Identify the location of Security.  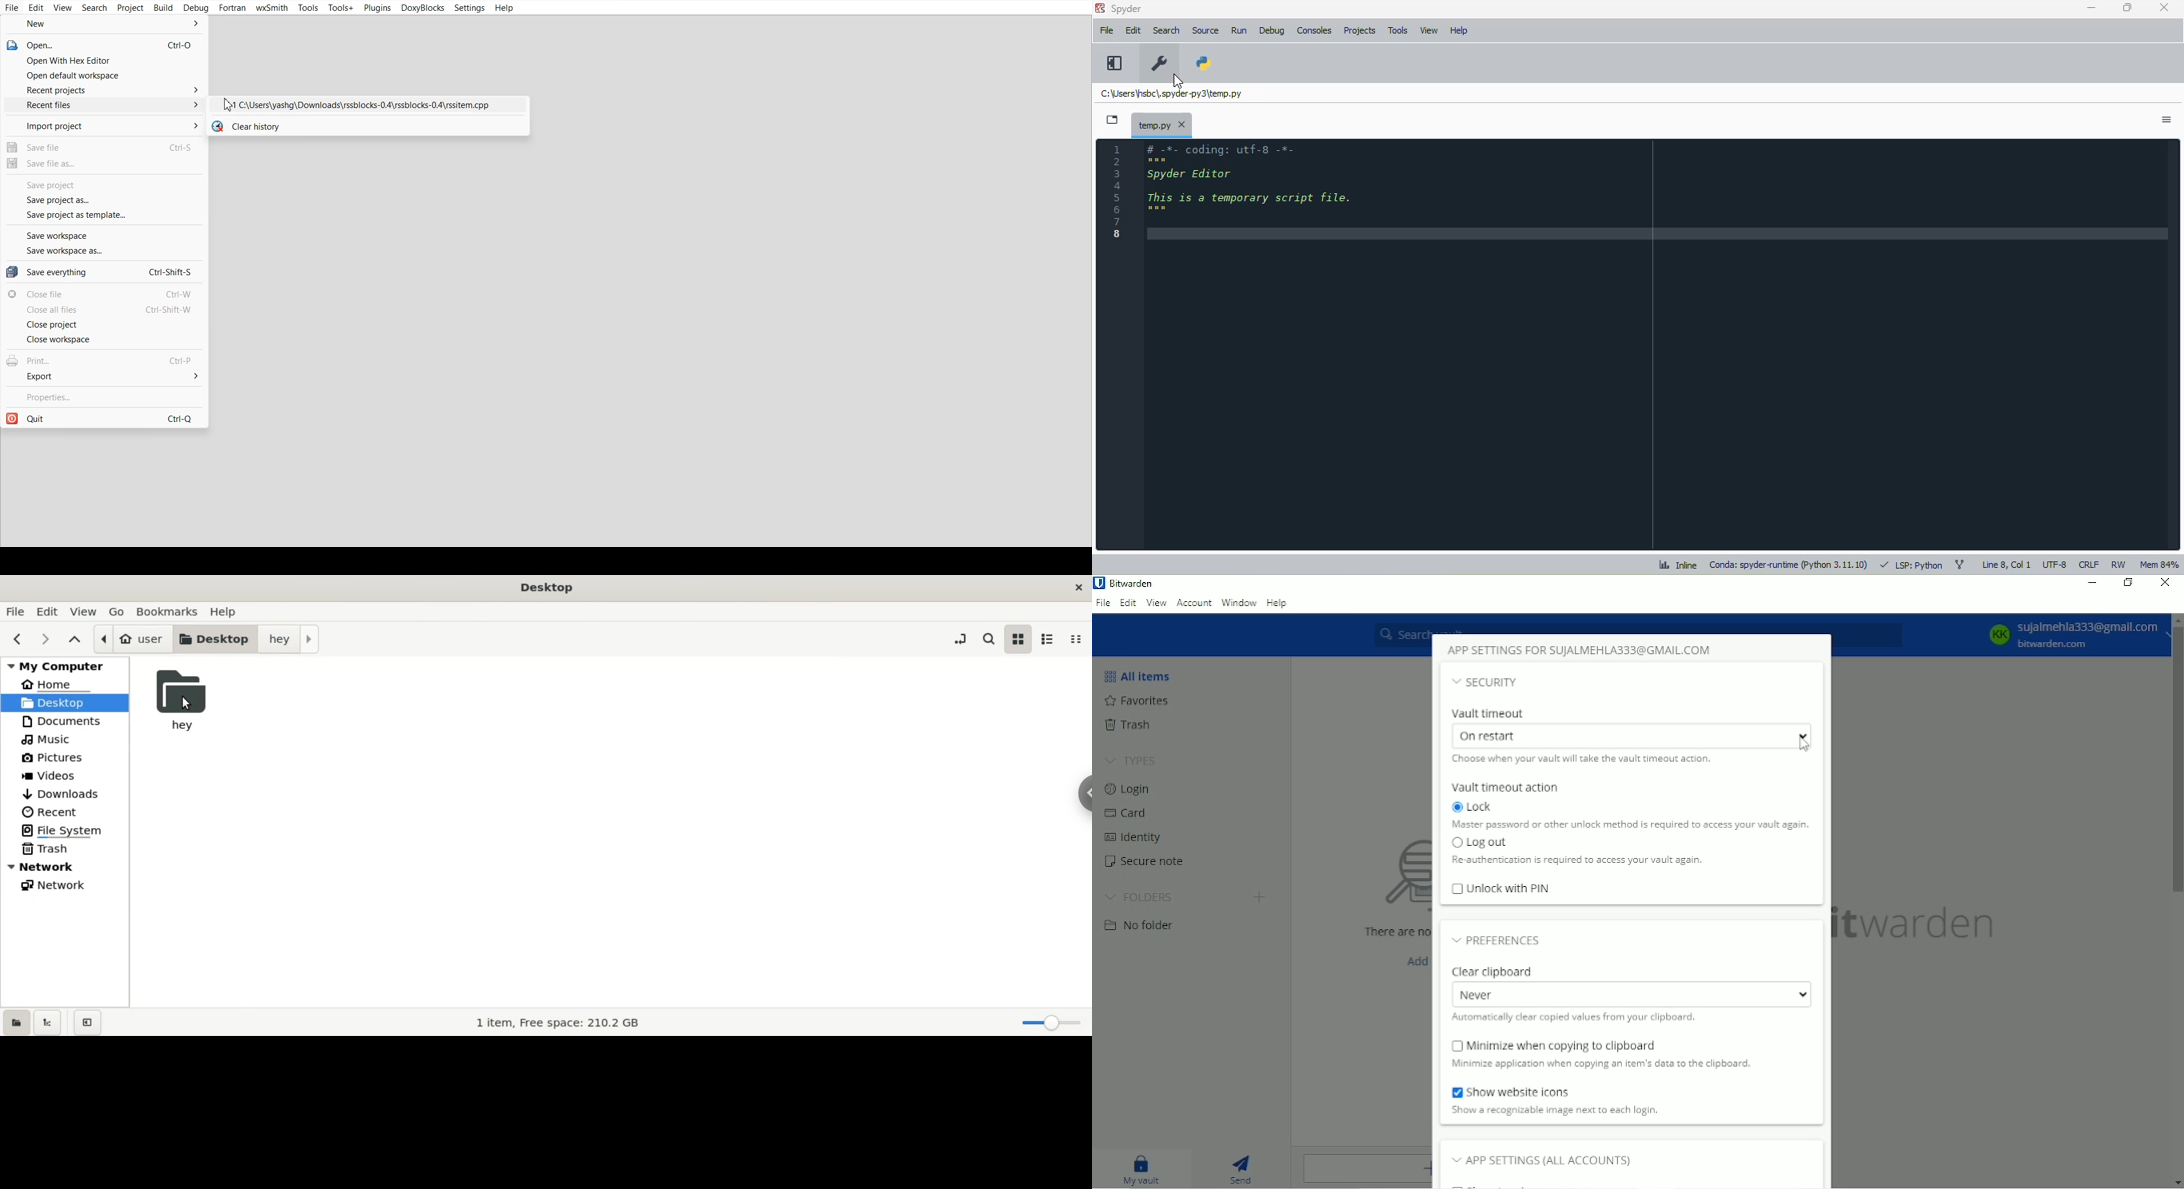
(1487, 682).